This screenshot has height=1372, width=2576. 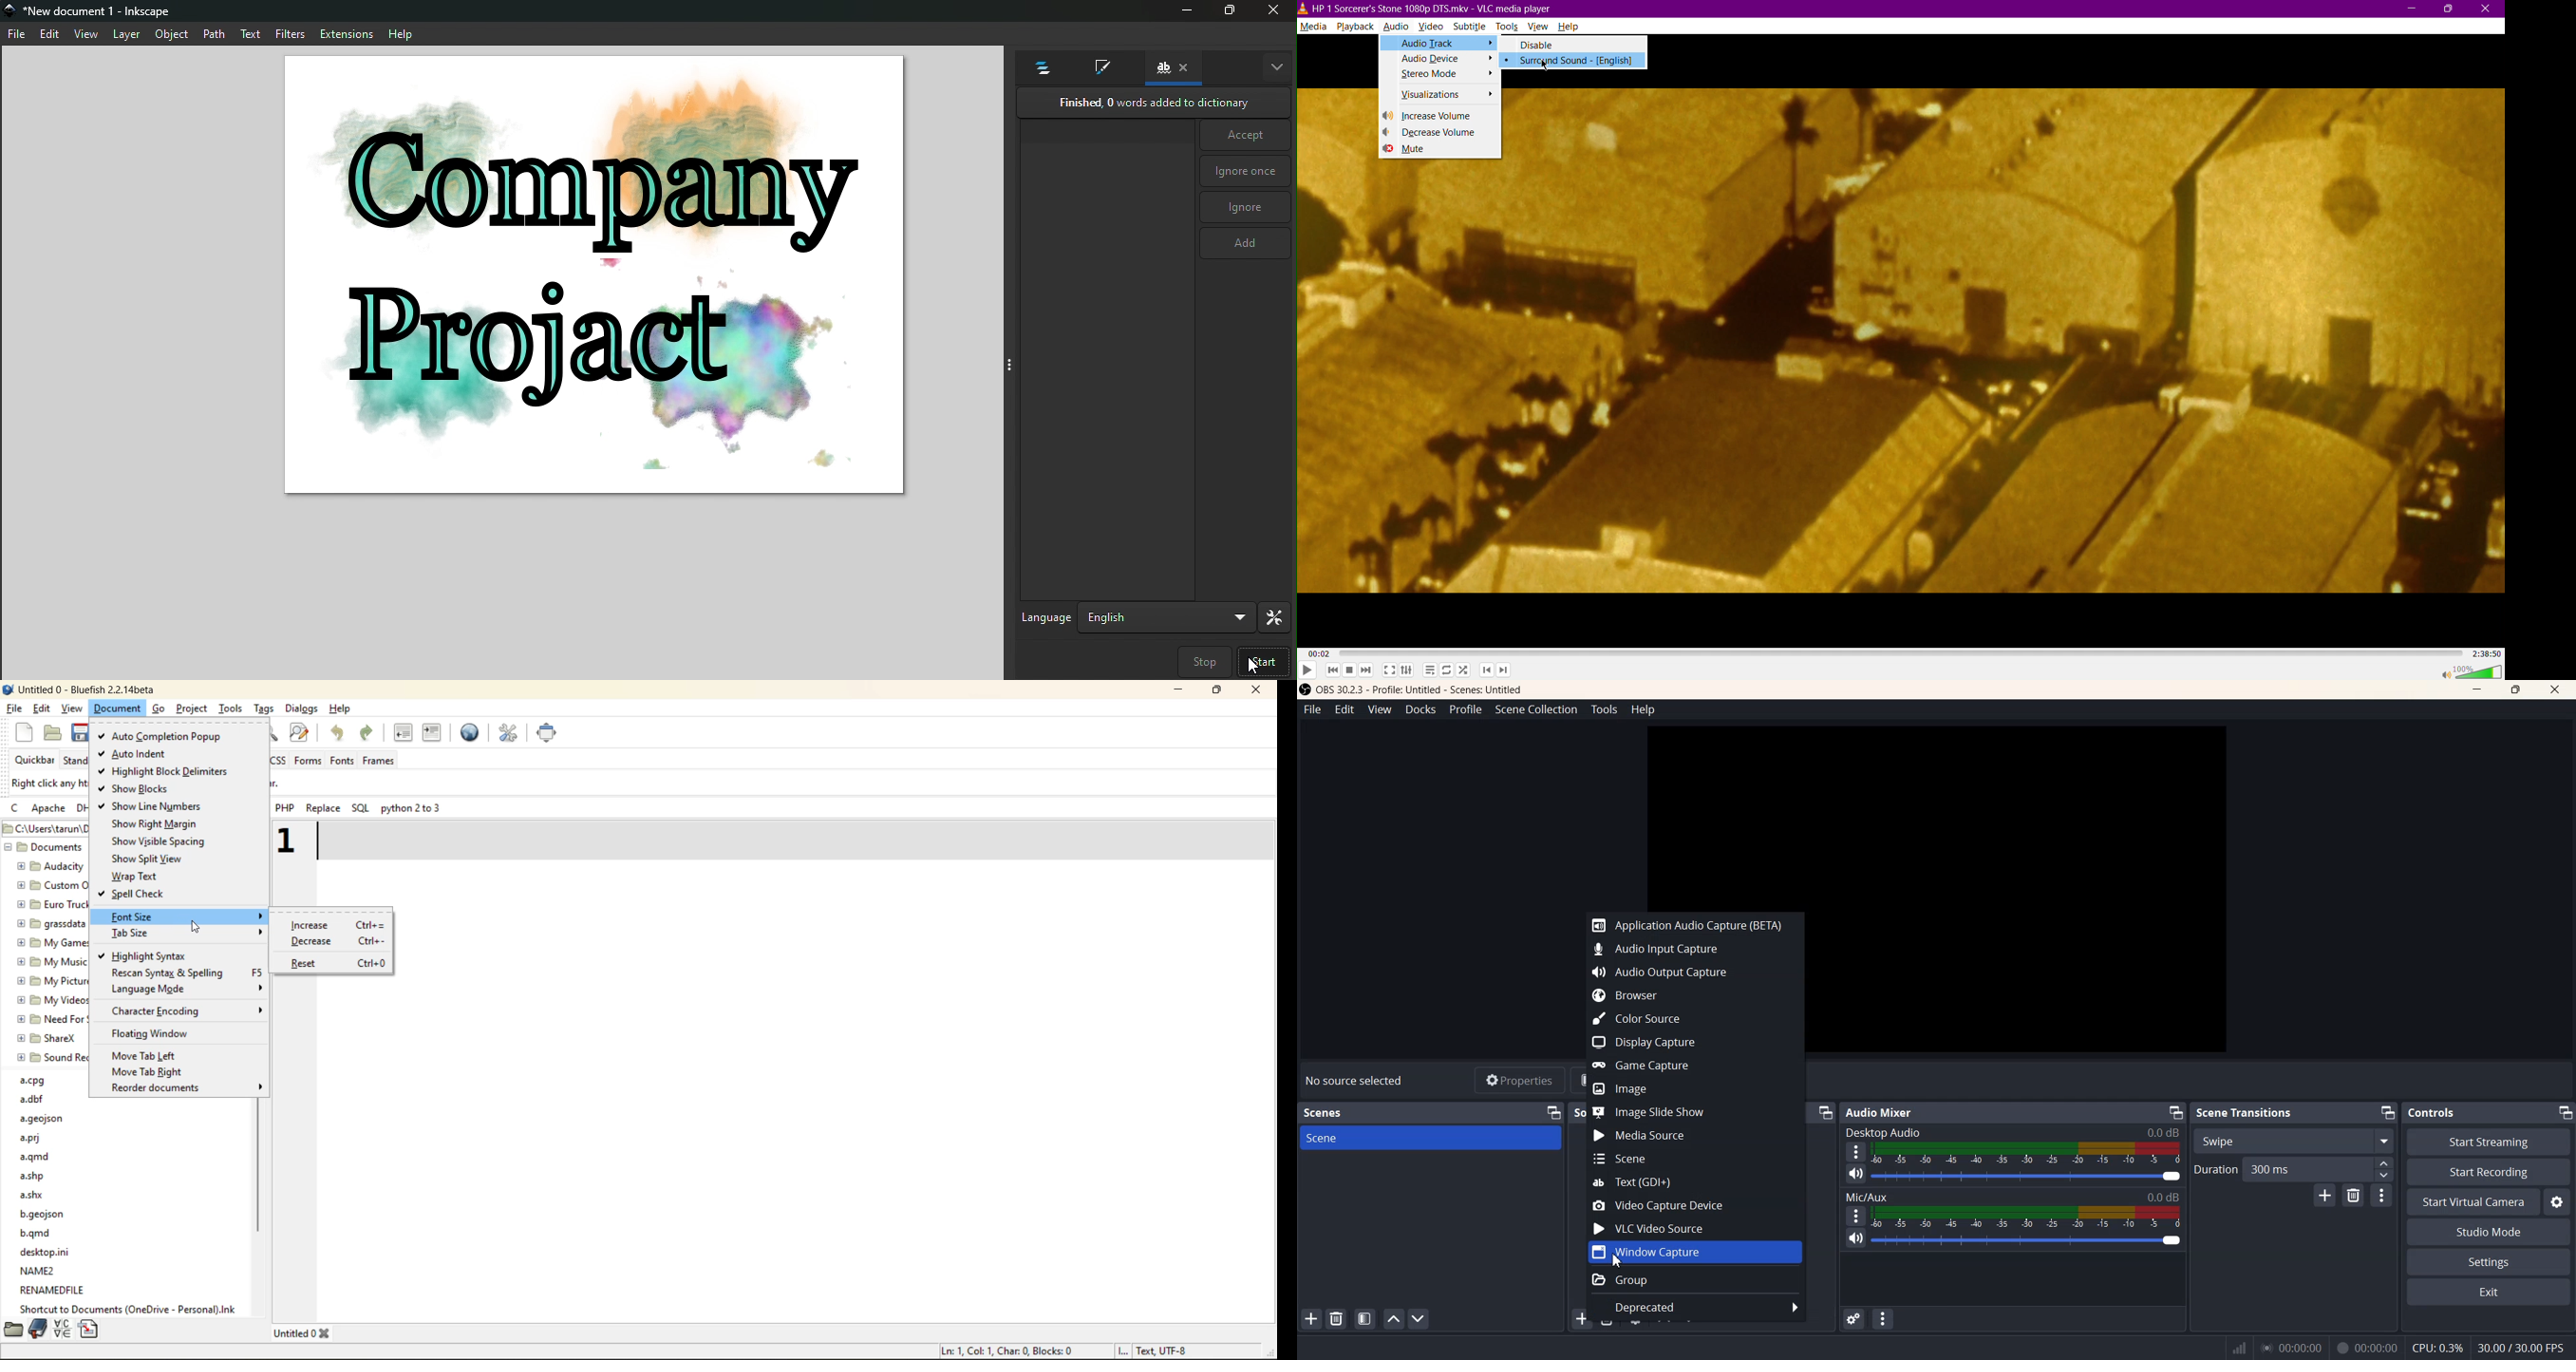 What do you see at coordinates (251, 33) in the screenshot?
I see `text` at bounding box center [251, 33].